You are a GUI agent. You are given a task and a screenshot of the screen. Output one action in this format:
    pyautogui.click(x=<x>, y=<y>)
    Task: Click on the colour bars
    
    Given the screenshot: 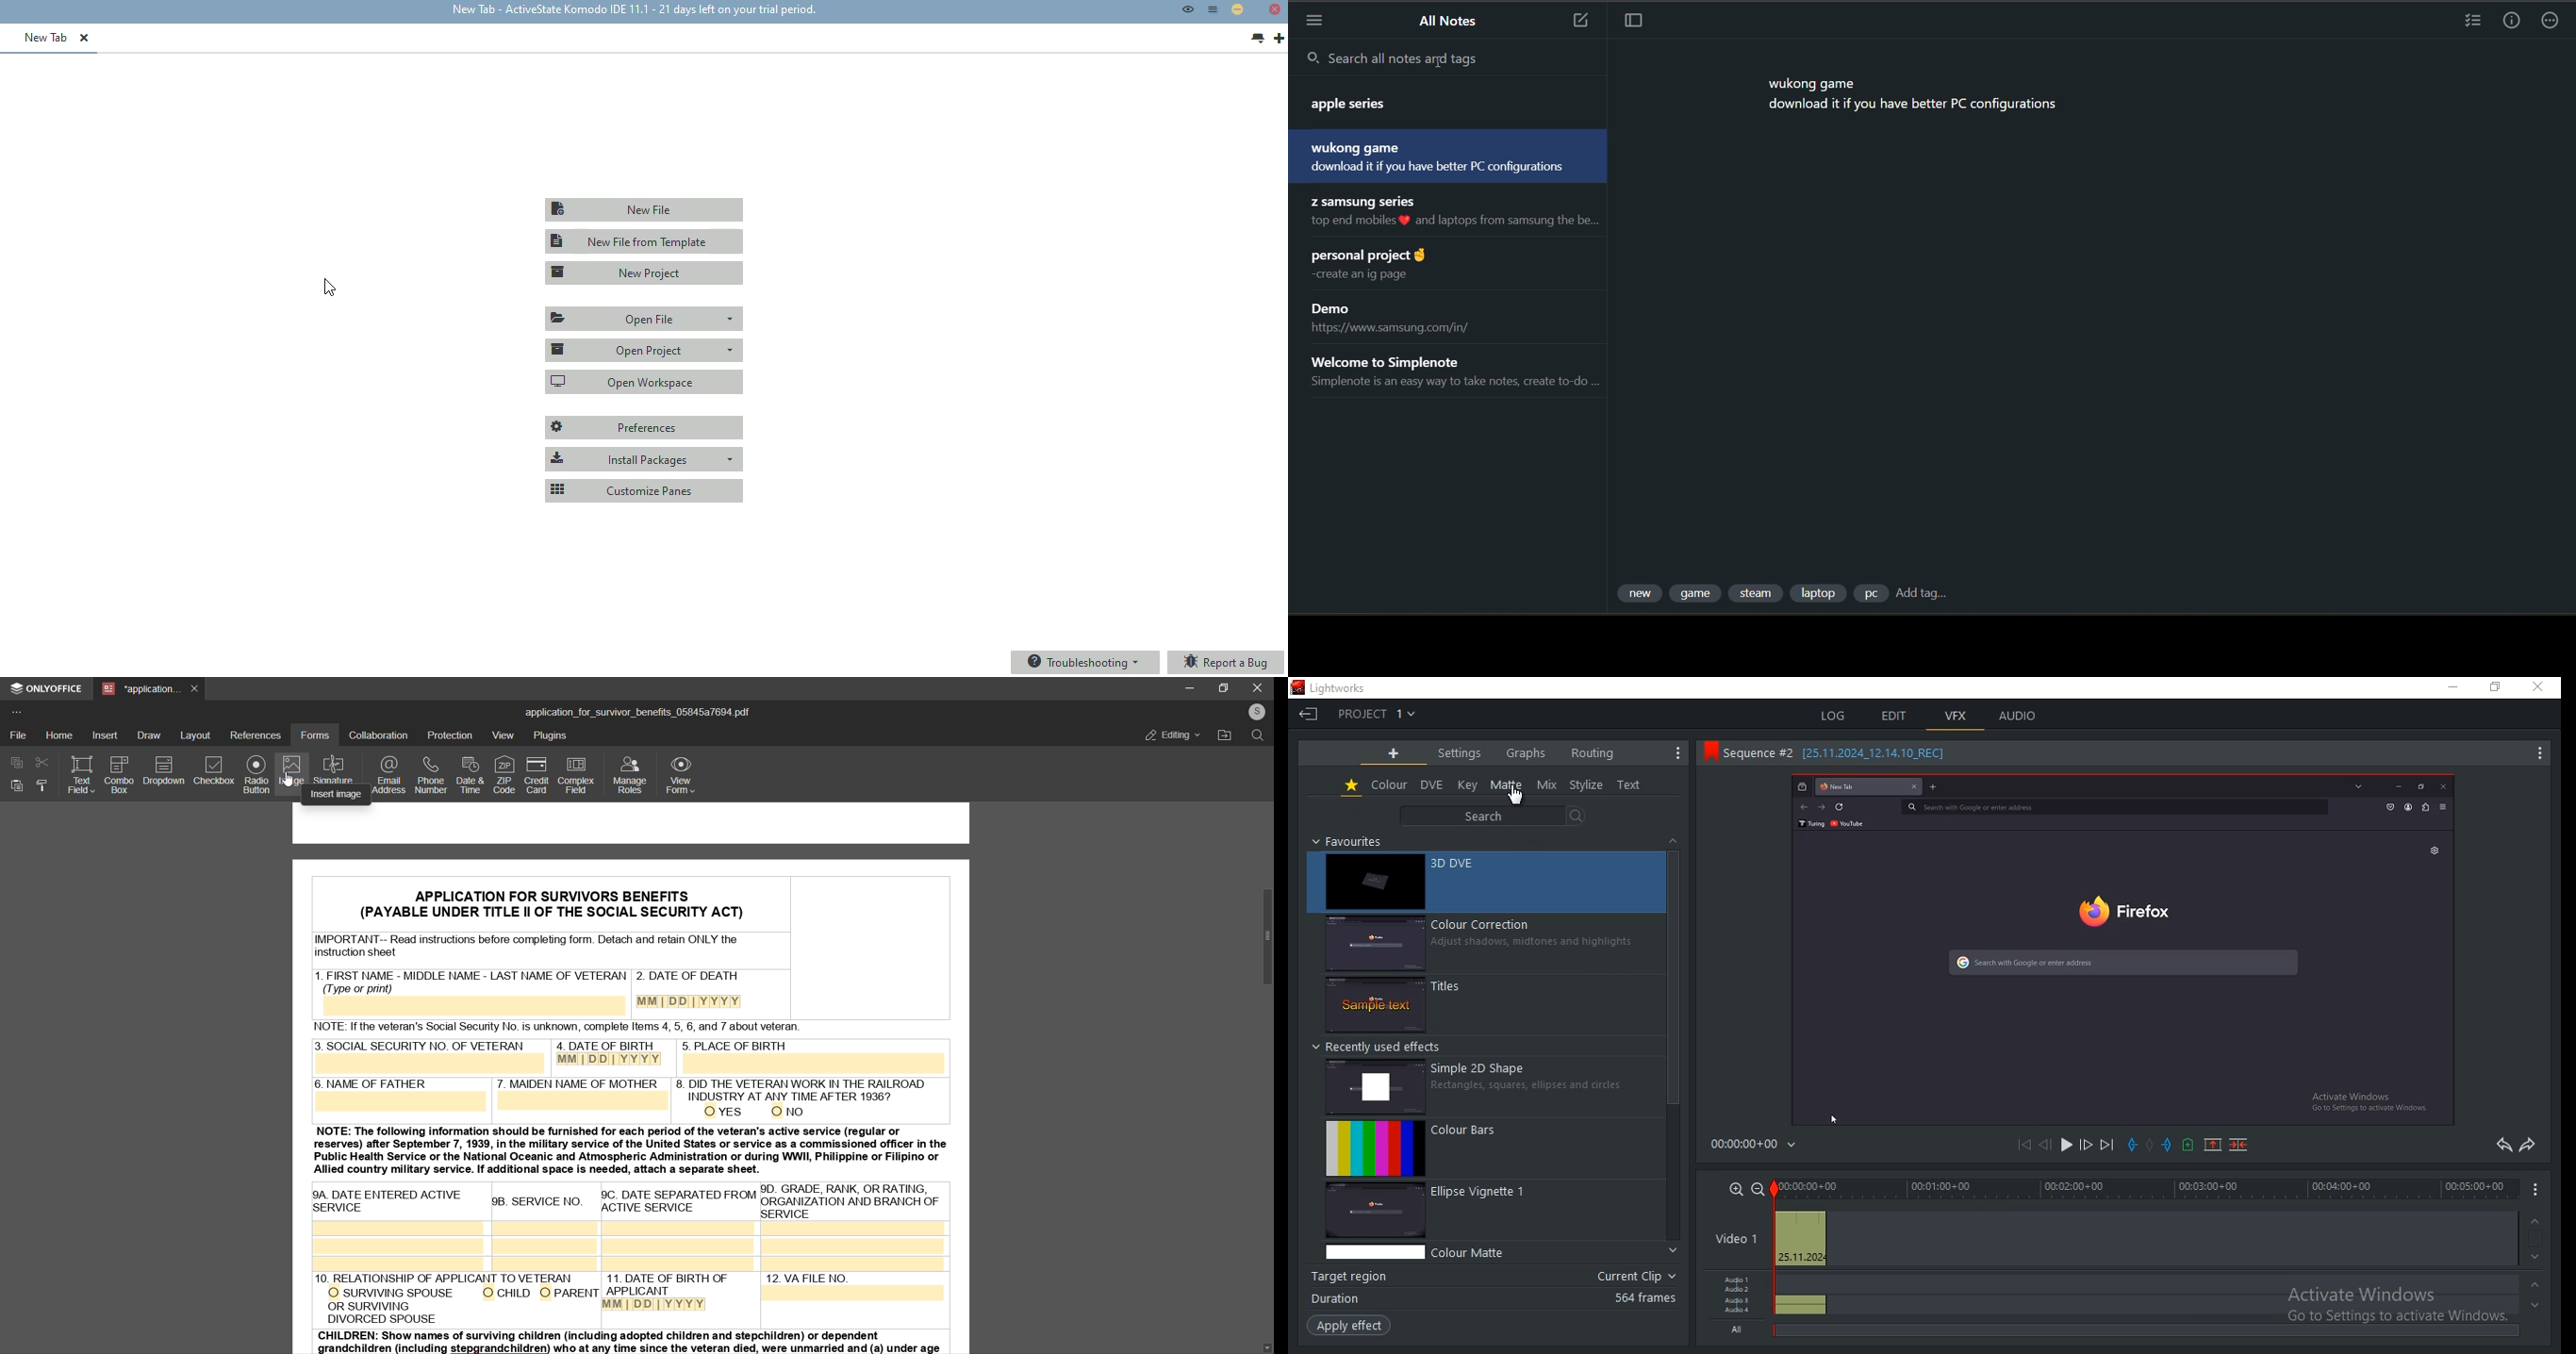 What is the action you would take?
    pyautogui.click(x=1492, y=1149)
    